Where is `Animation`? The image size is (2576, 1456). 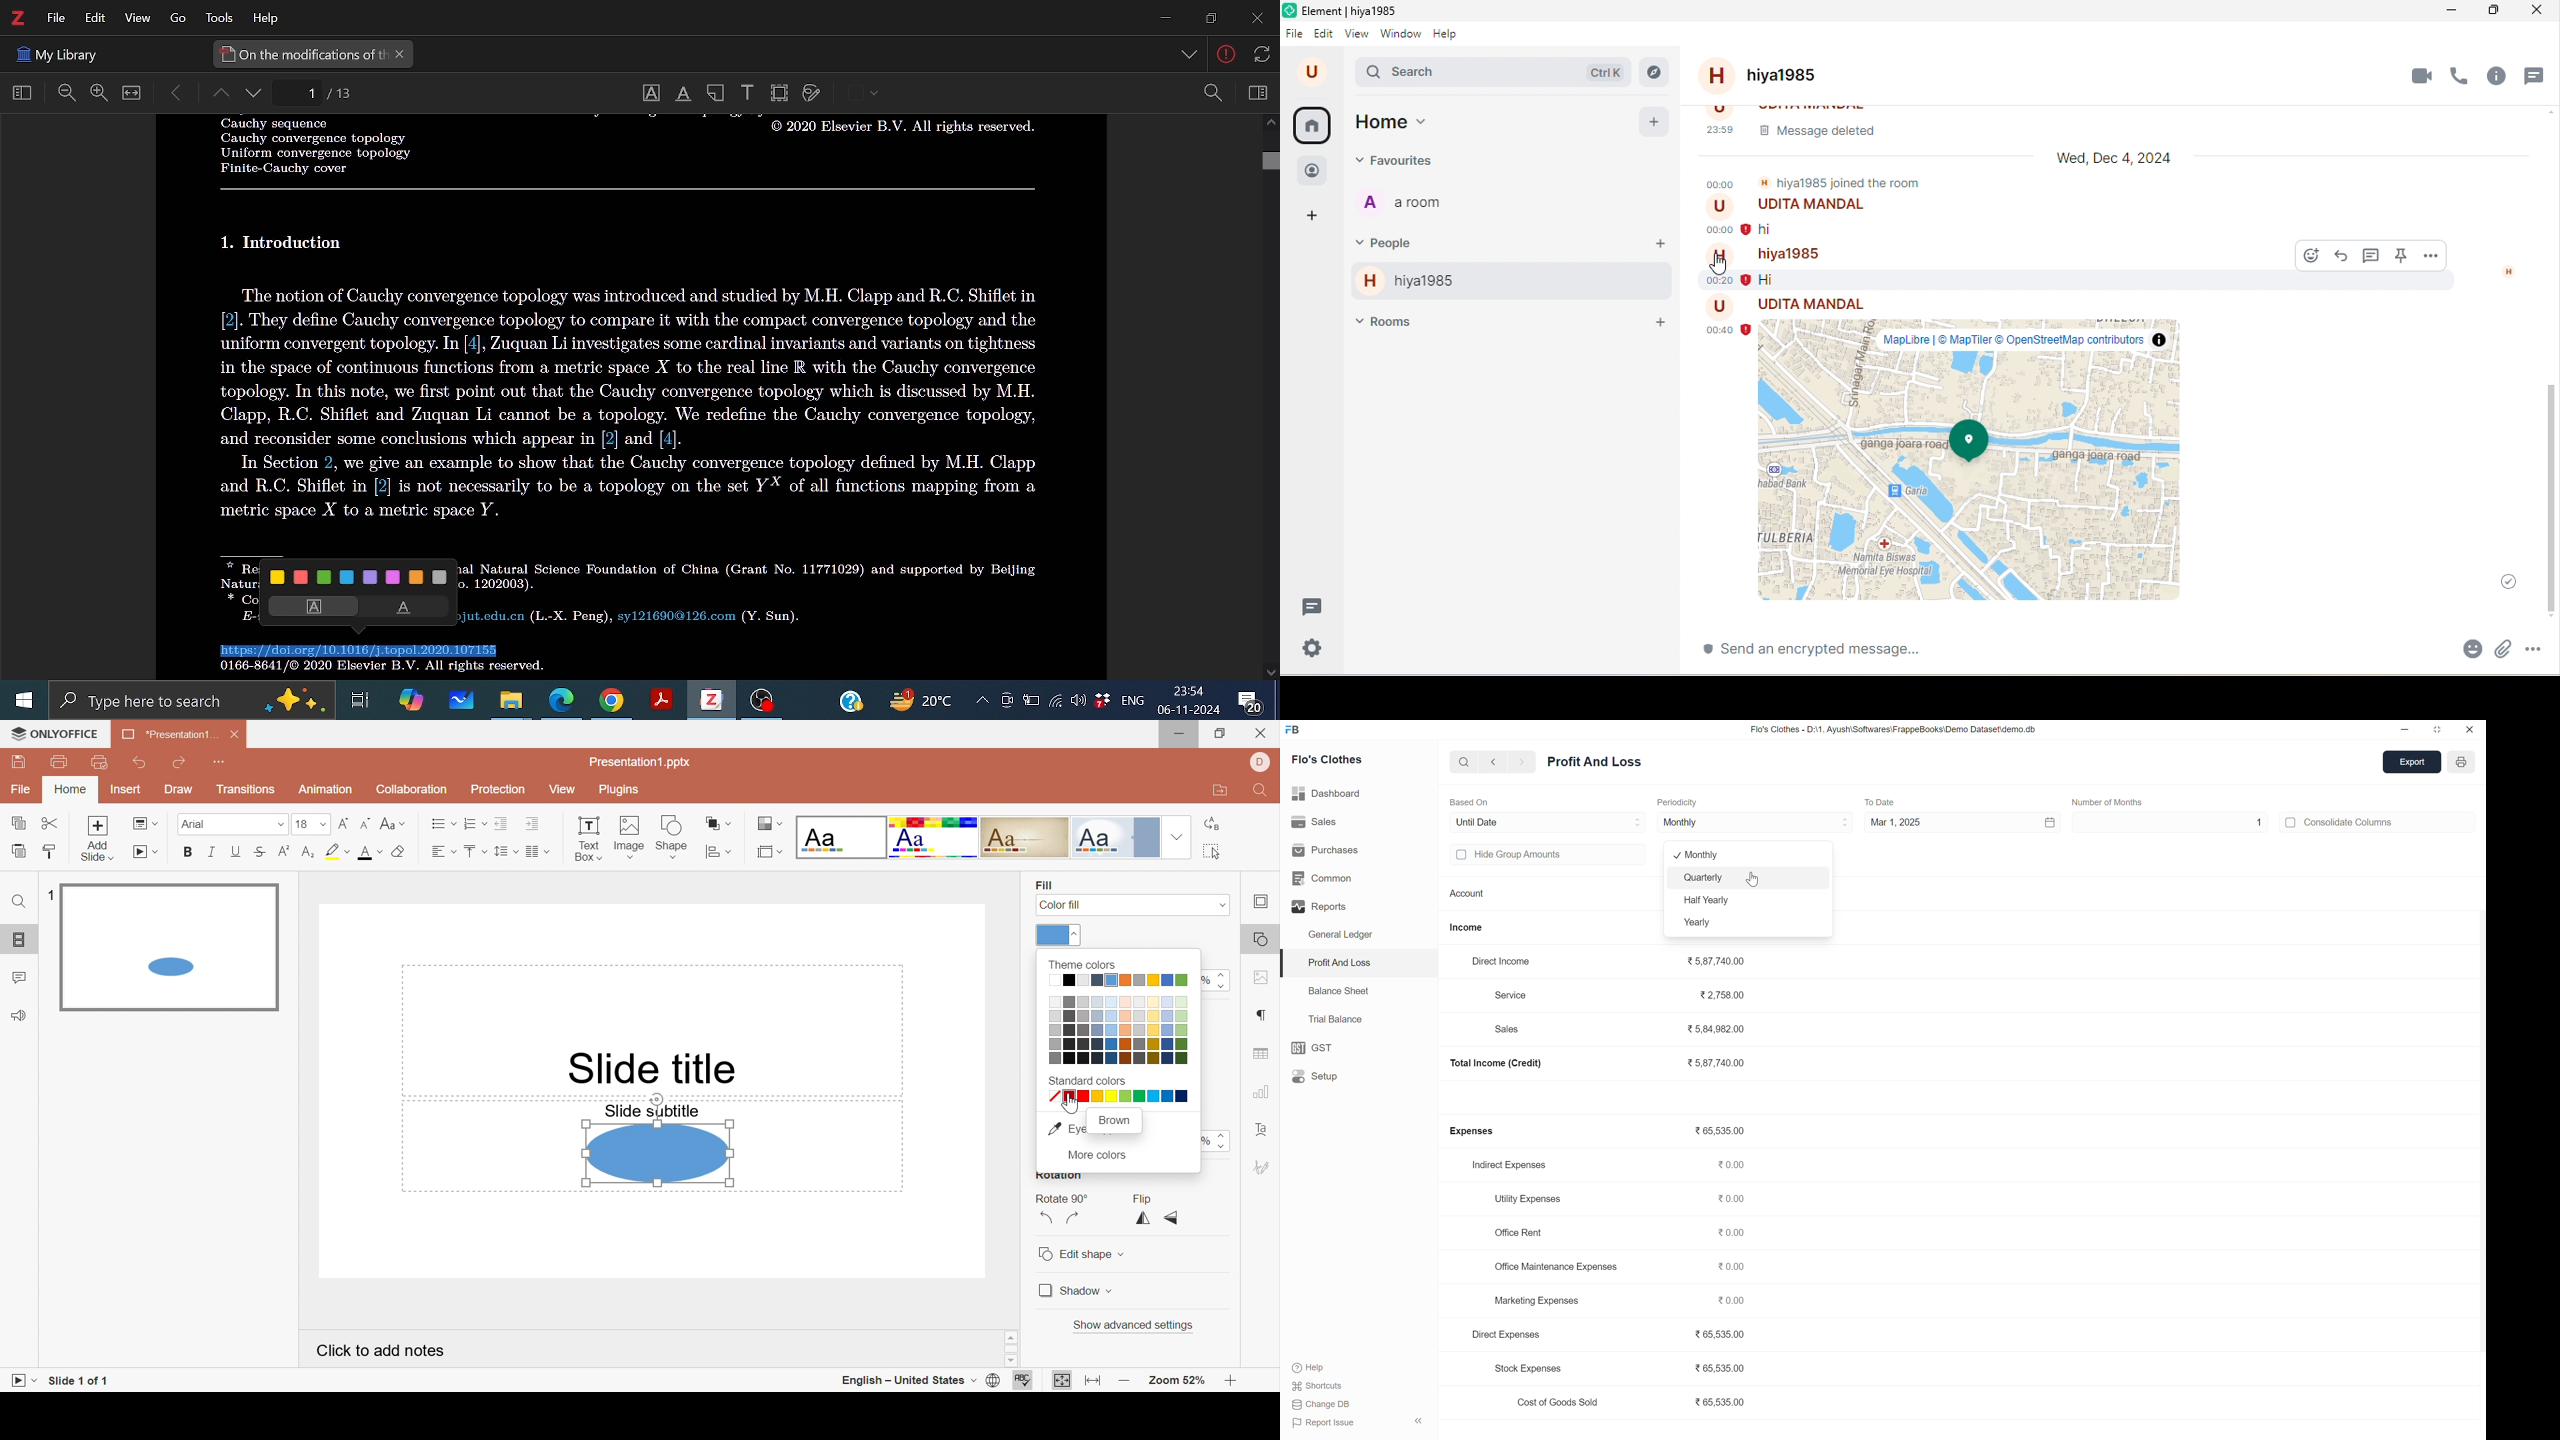 Animation is located at coordinates (327, 789).